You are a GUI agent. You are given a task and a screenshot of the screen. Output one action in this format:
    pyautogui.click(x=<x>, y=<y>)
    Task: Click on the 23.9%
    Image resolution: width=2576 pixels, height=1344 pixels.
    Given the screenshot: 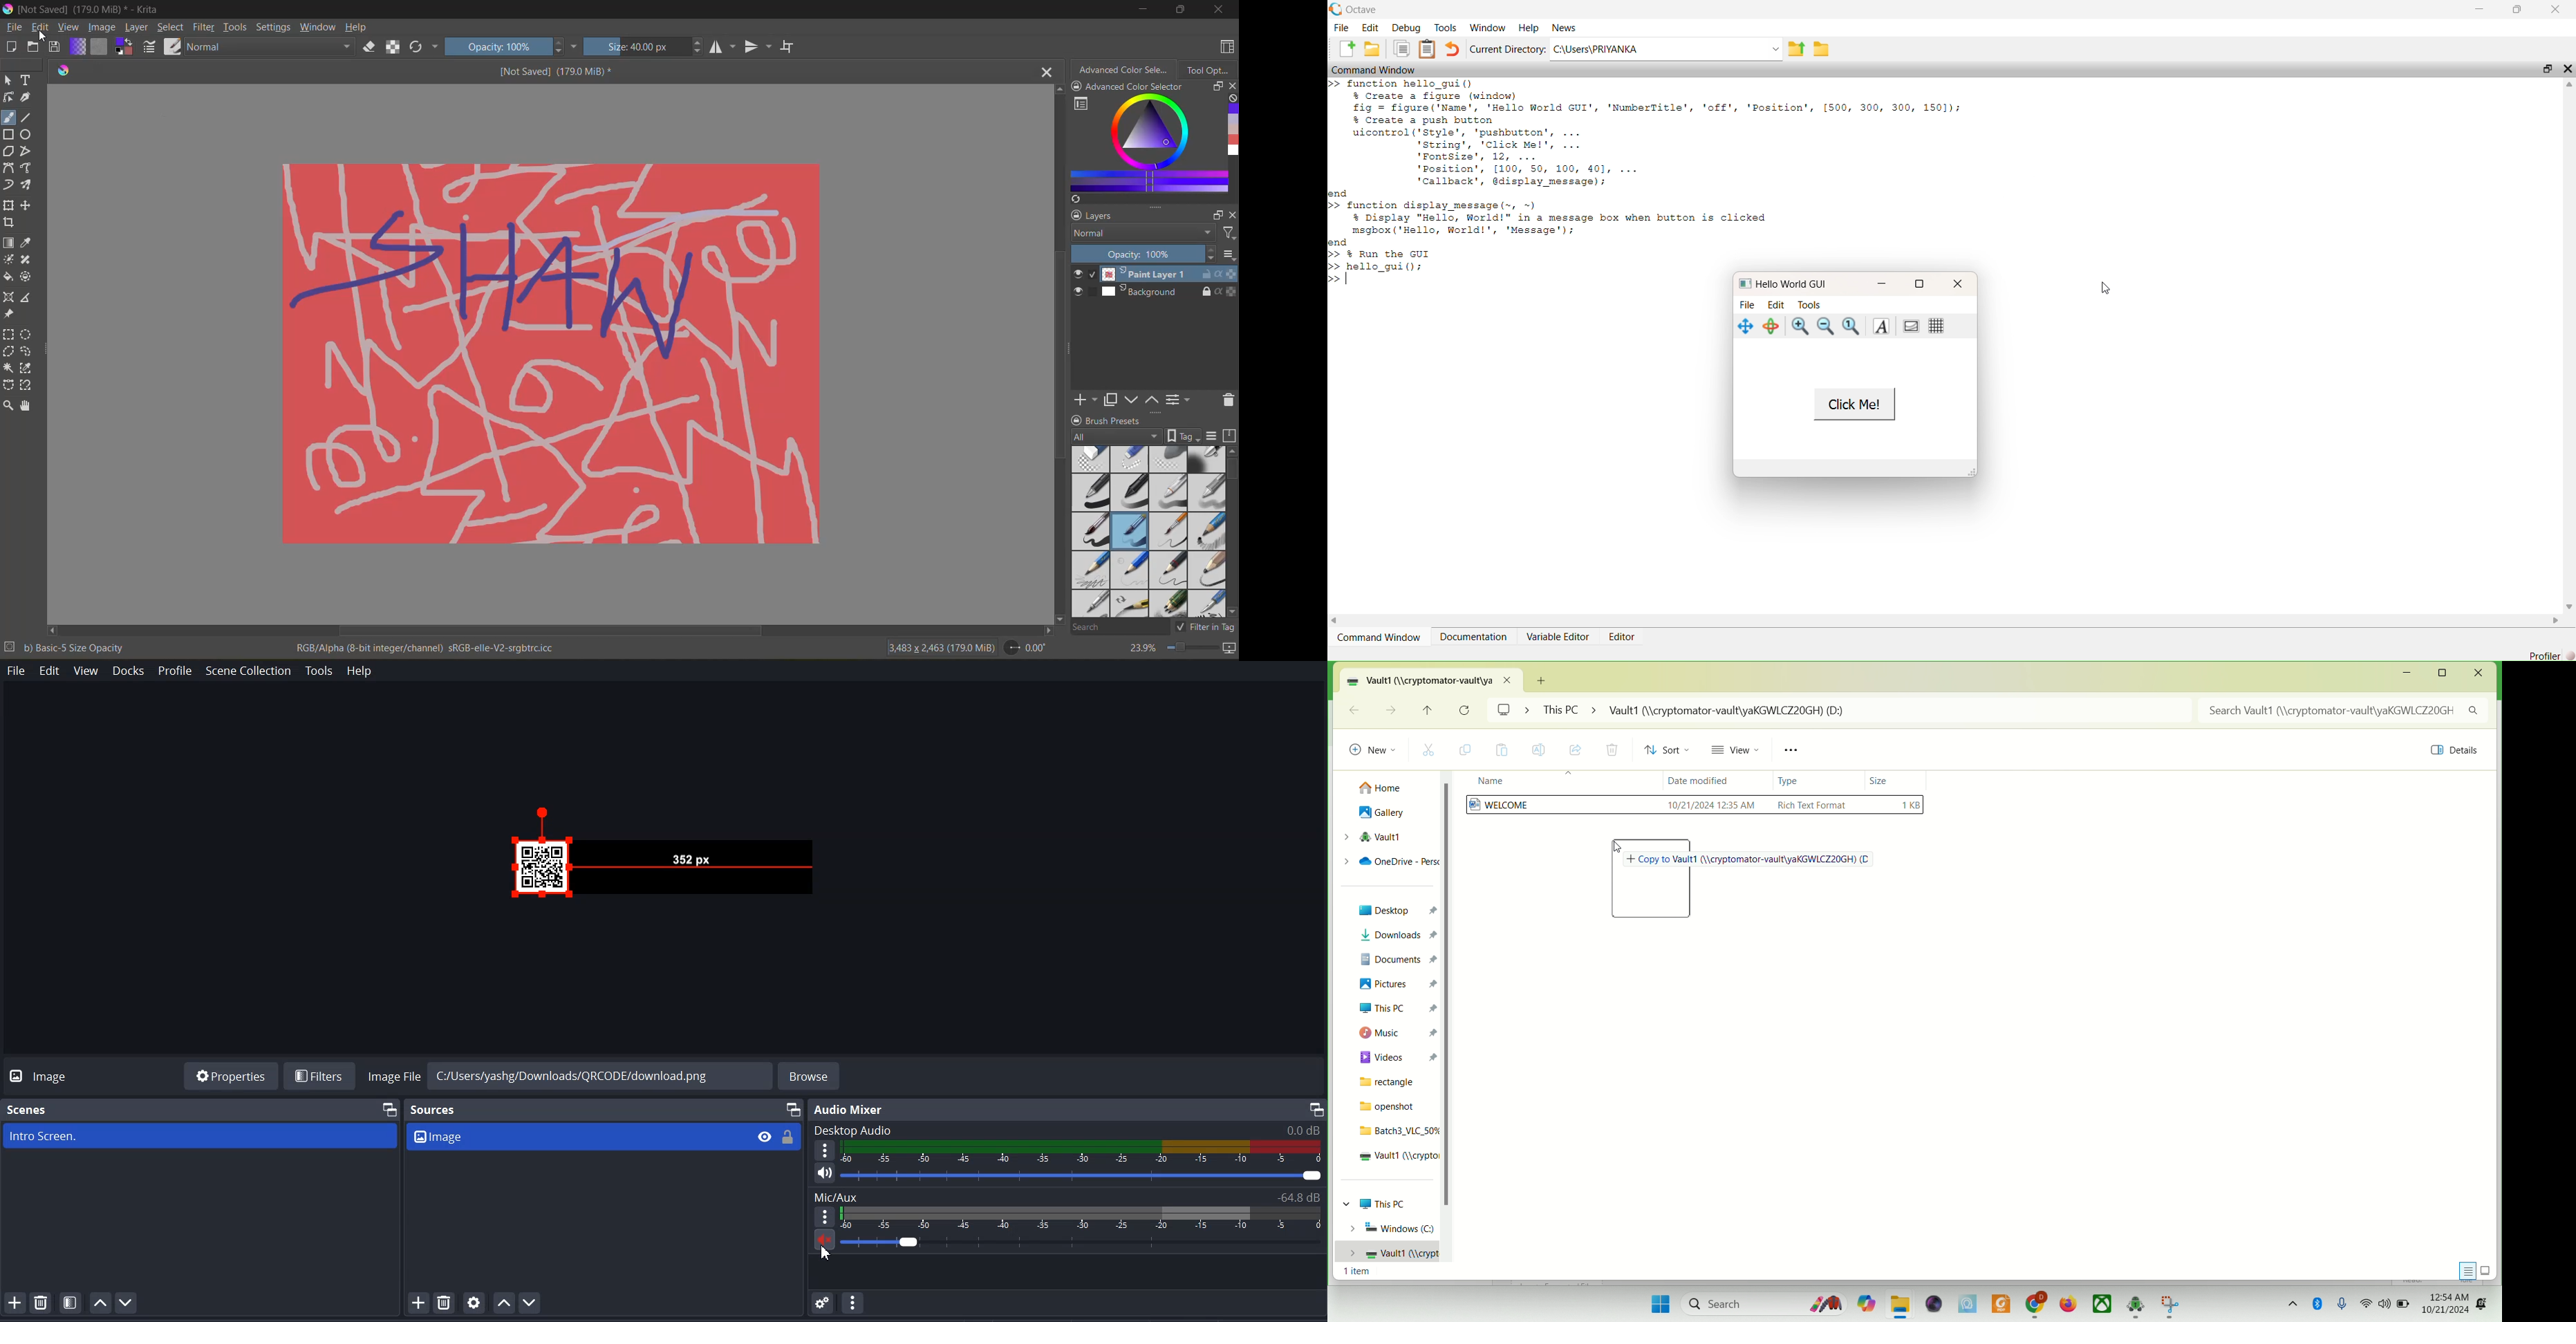 What is the action you would take?
    pyautogui.click(x=1142, y=648)
    